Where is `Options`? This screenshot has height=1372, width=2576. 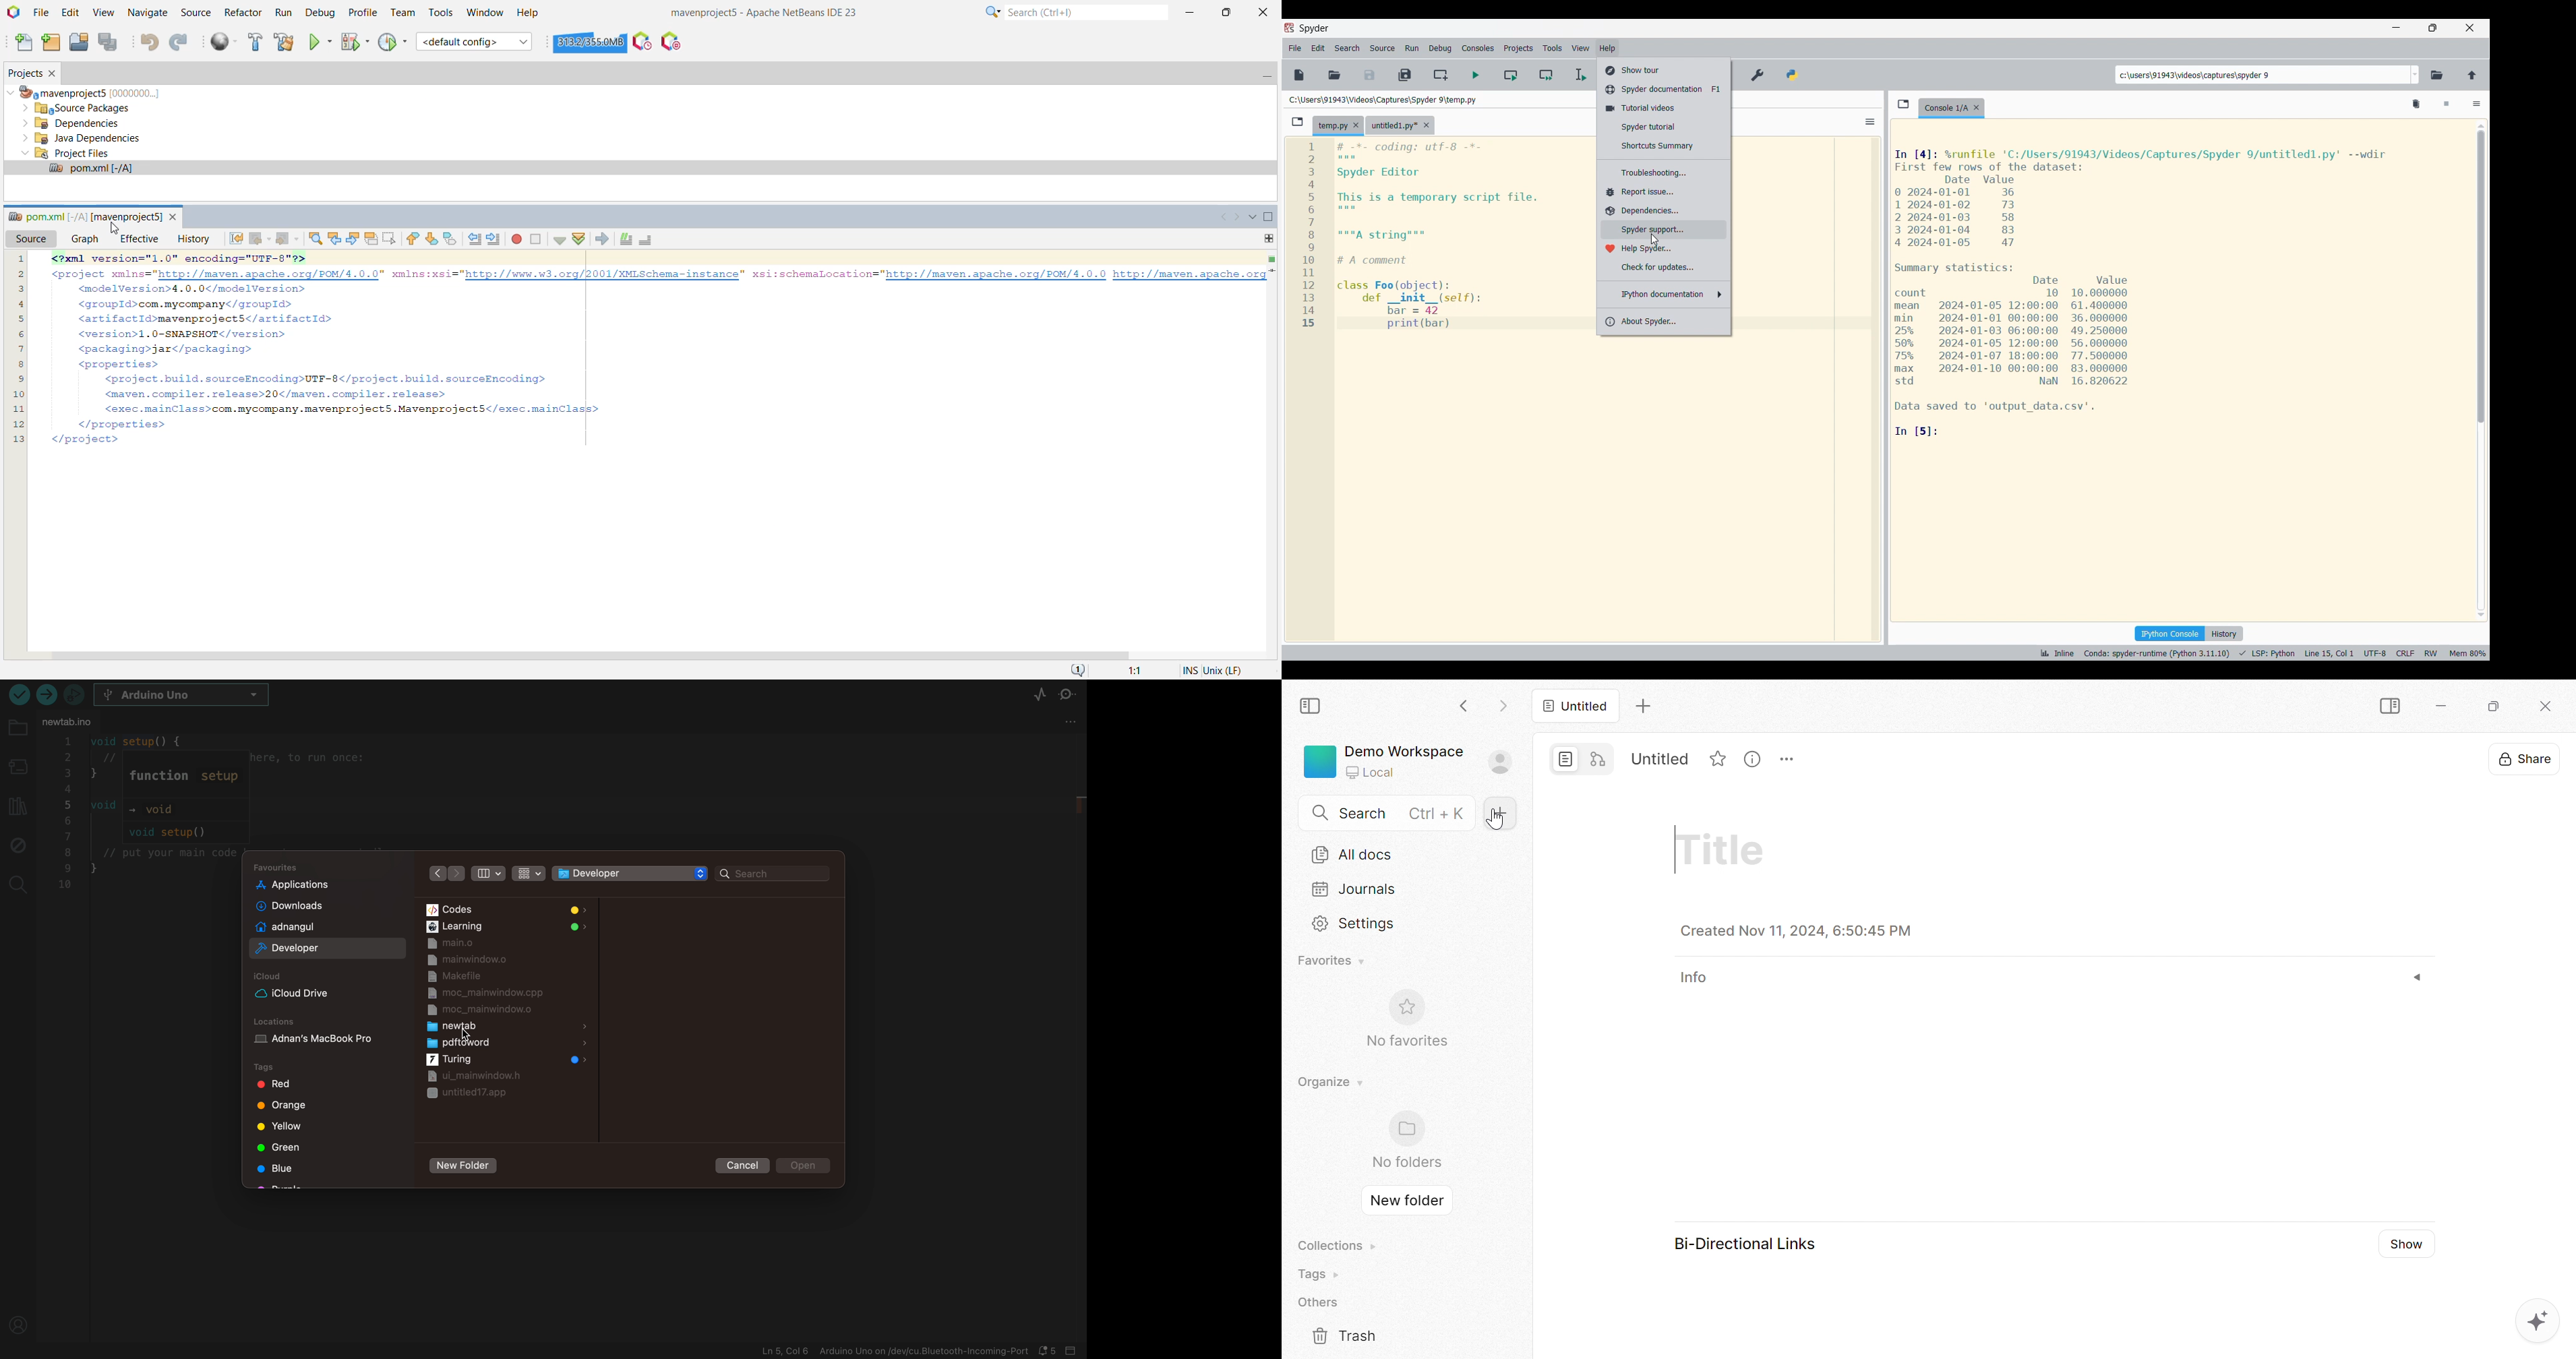
Options is located at coordinates (2477, 104).